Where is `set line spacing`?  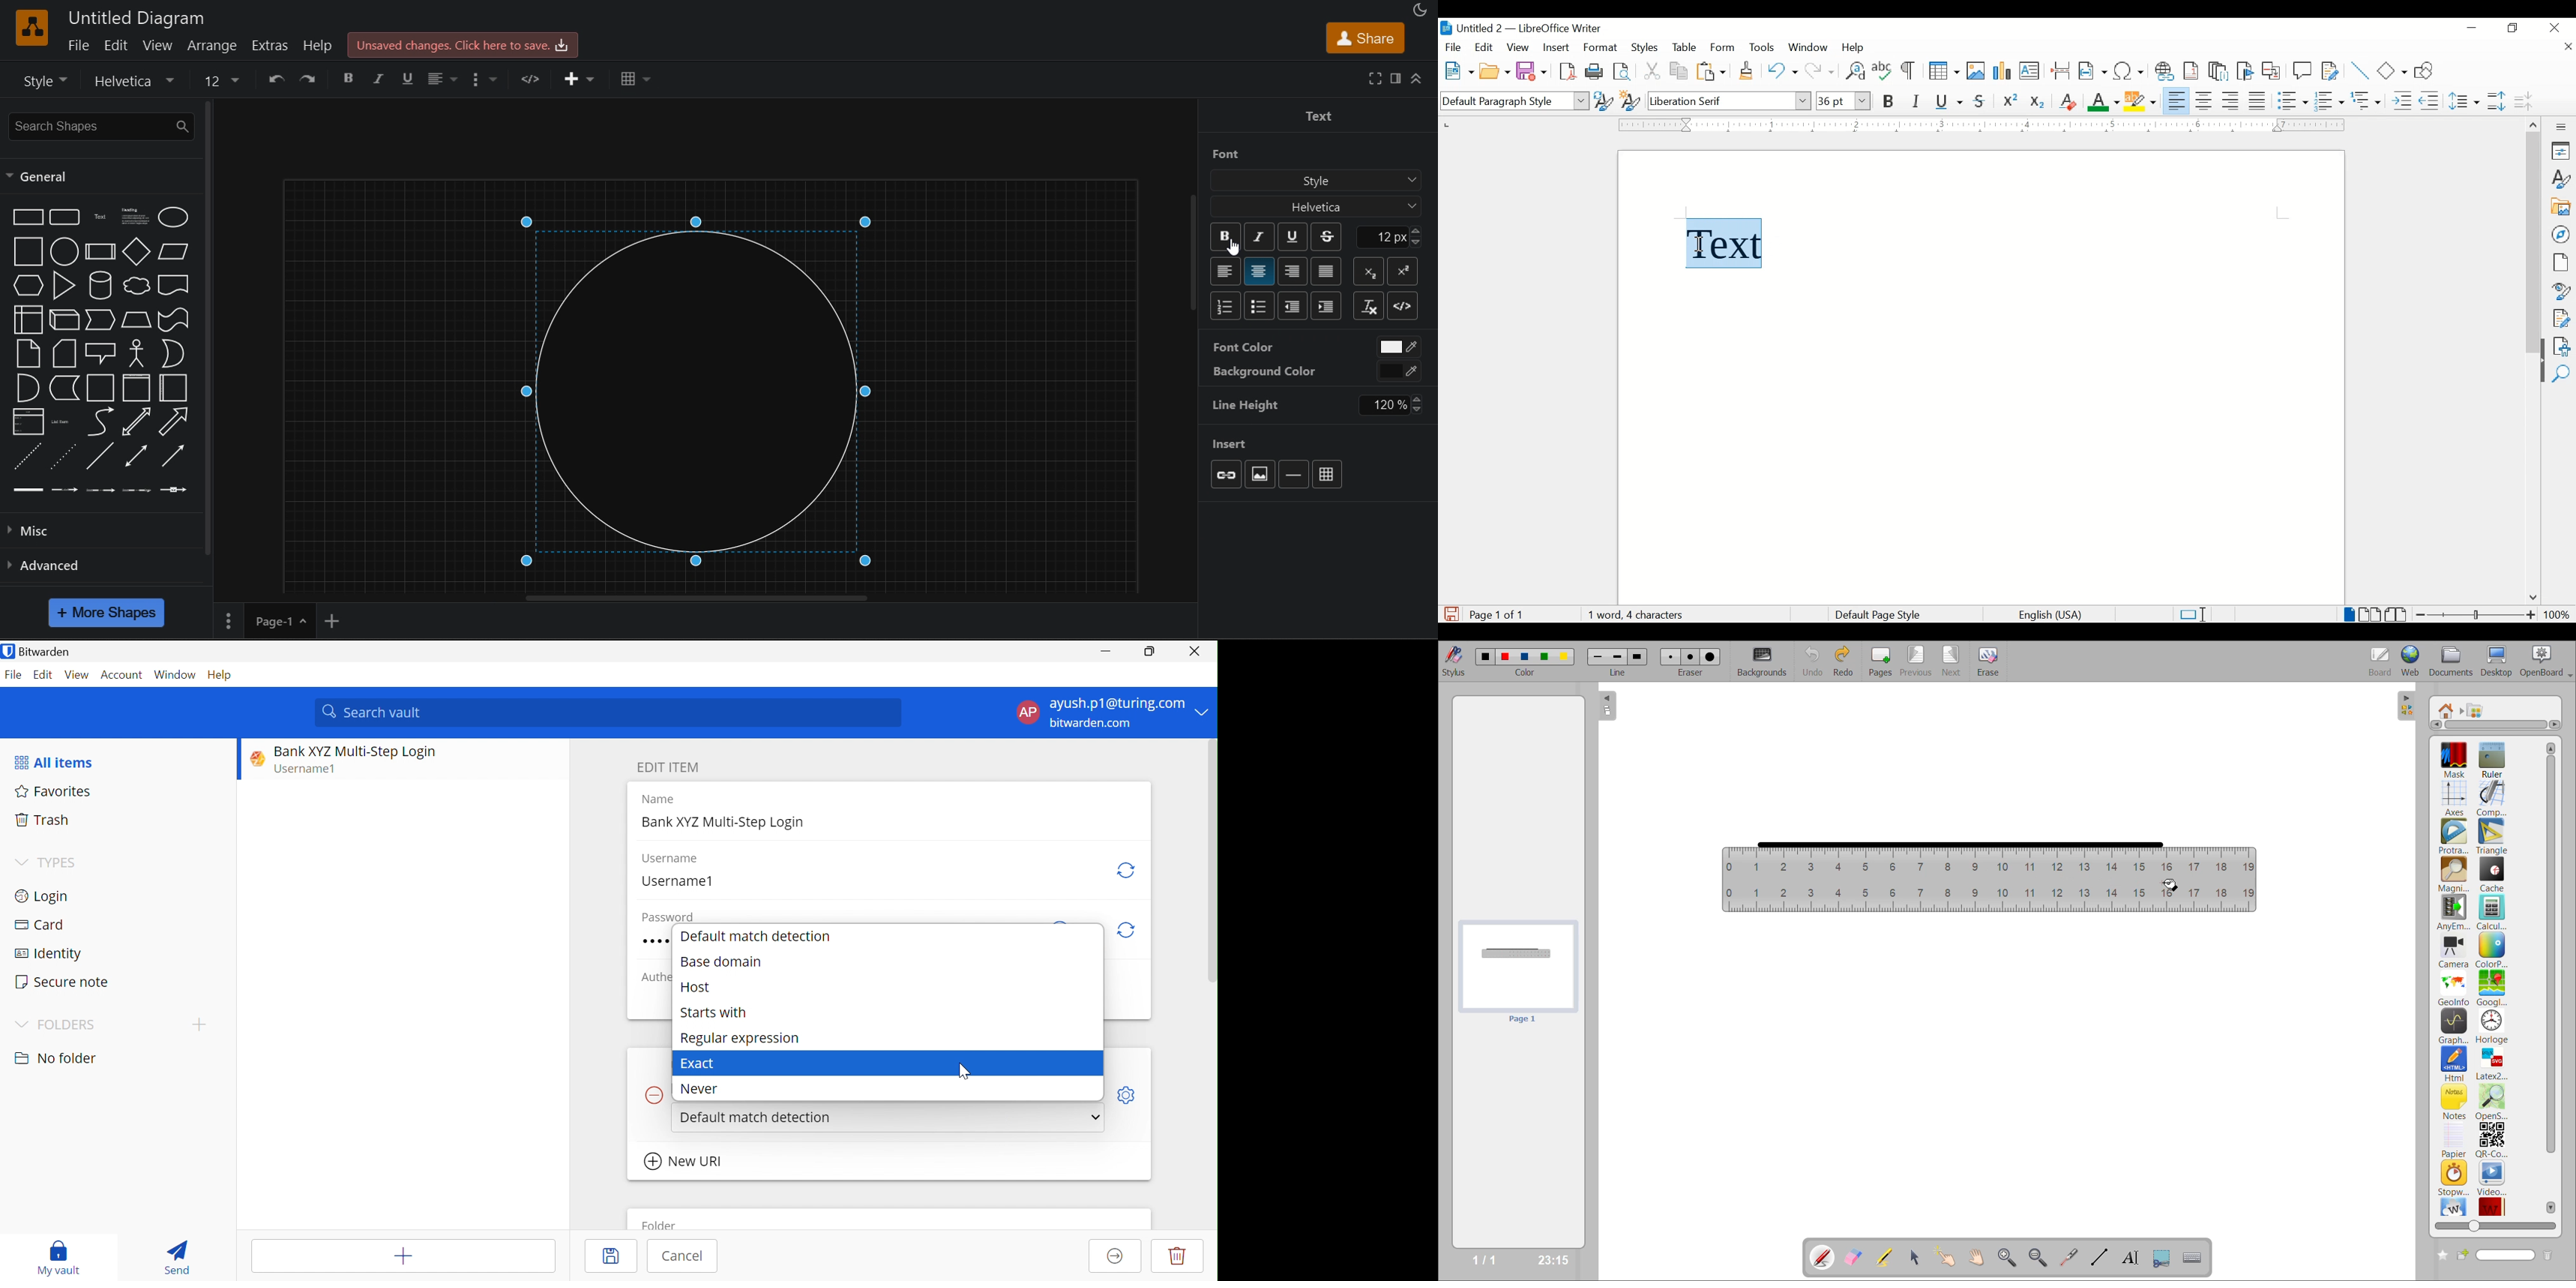 set line spacing is located at coordinates (2465, 101).